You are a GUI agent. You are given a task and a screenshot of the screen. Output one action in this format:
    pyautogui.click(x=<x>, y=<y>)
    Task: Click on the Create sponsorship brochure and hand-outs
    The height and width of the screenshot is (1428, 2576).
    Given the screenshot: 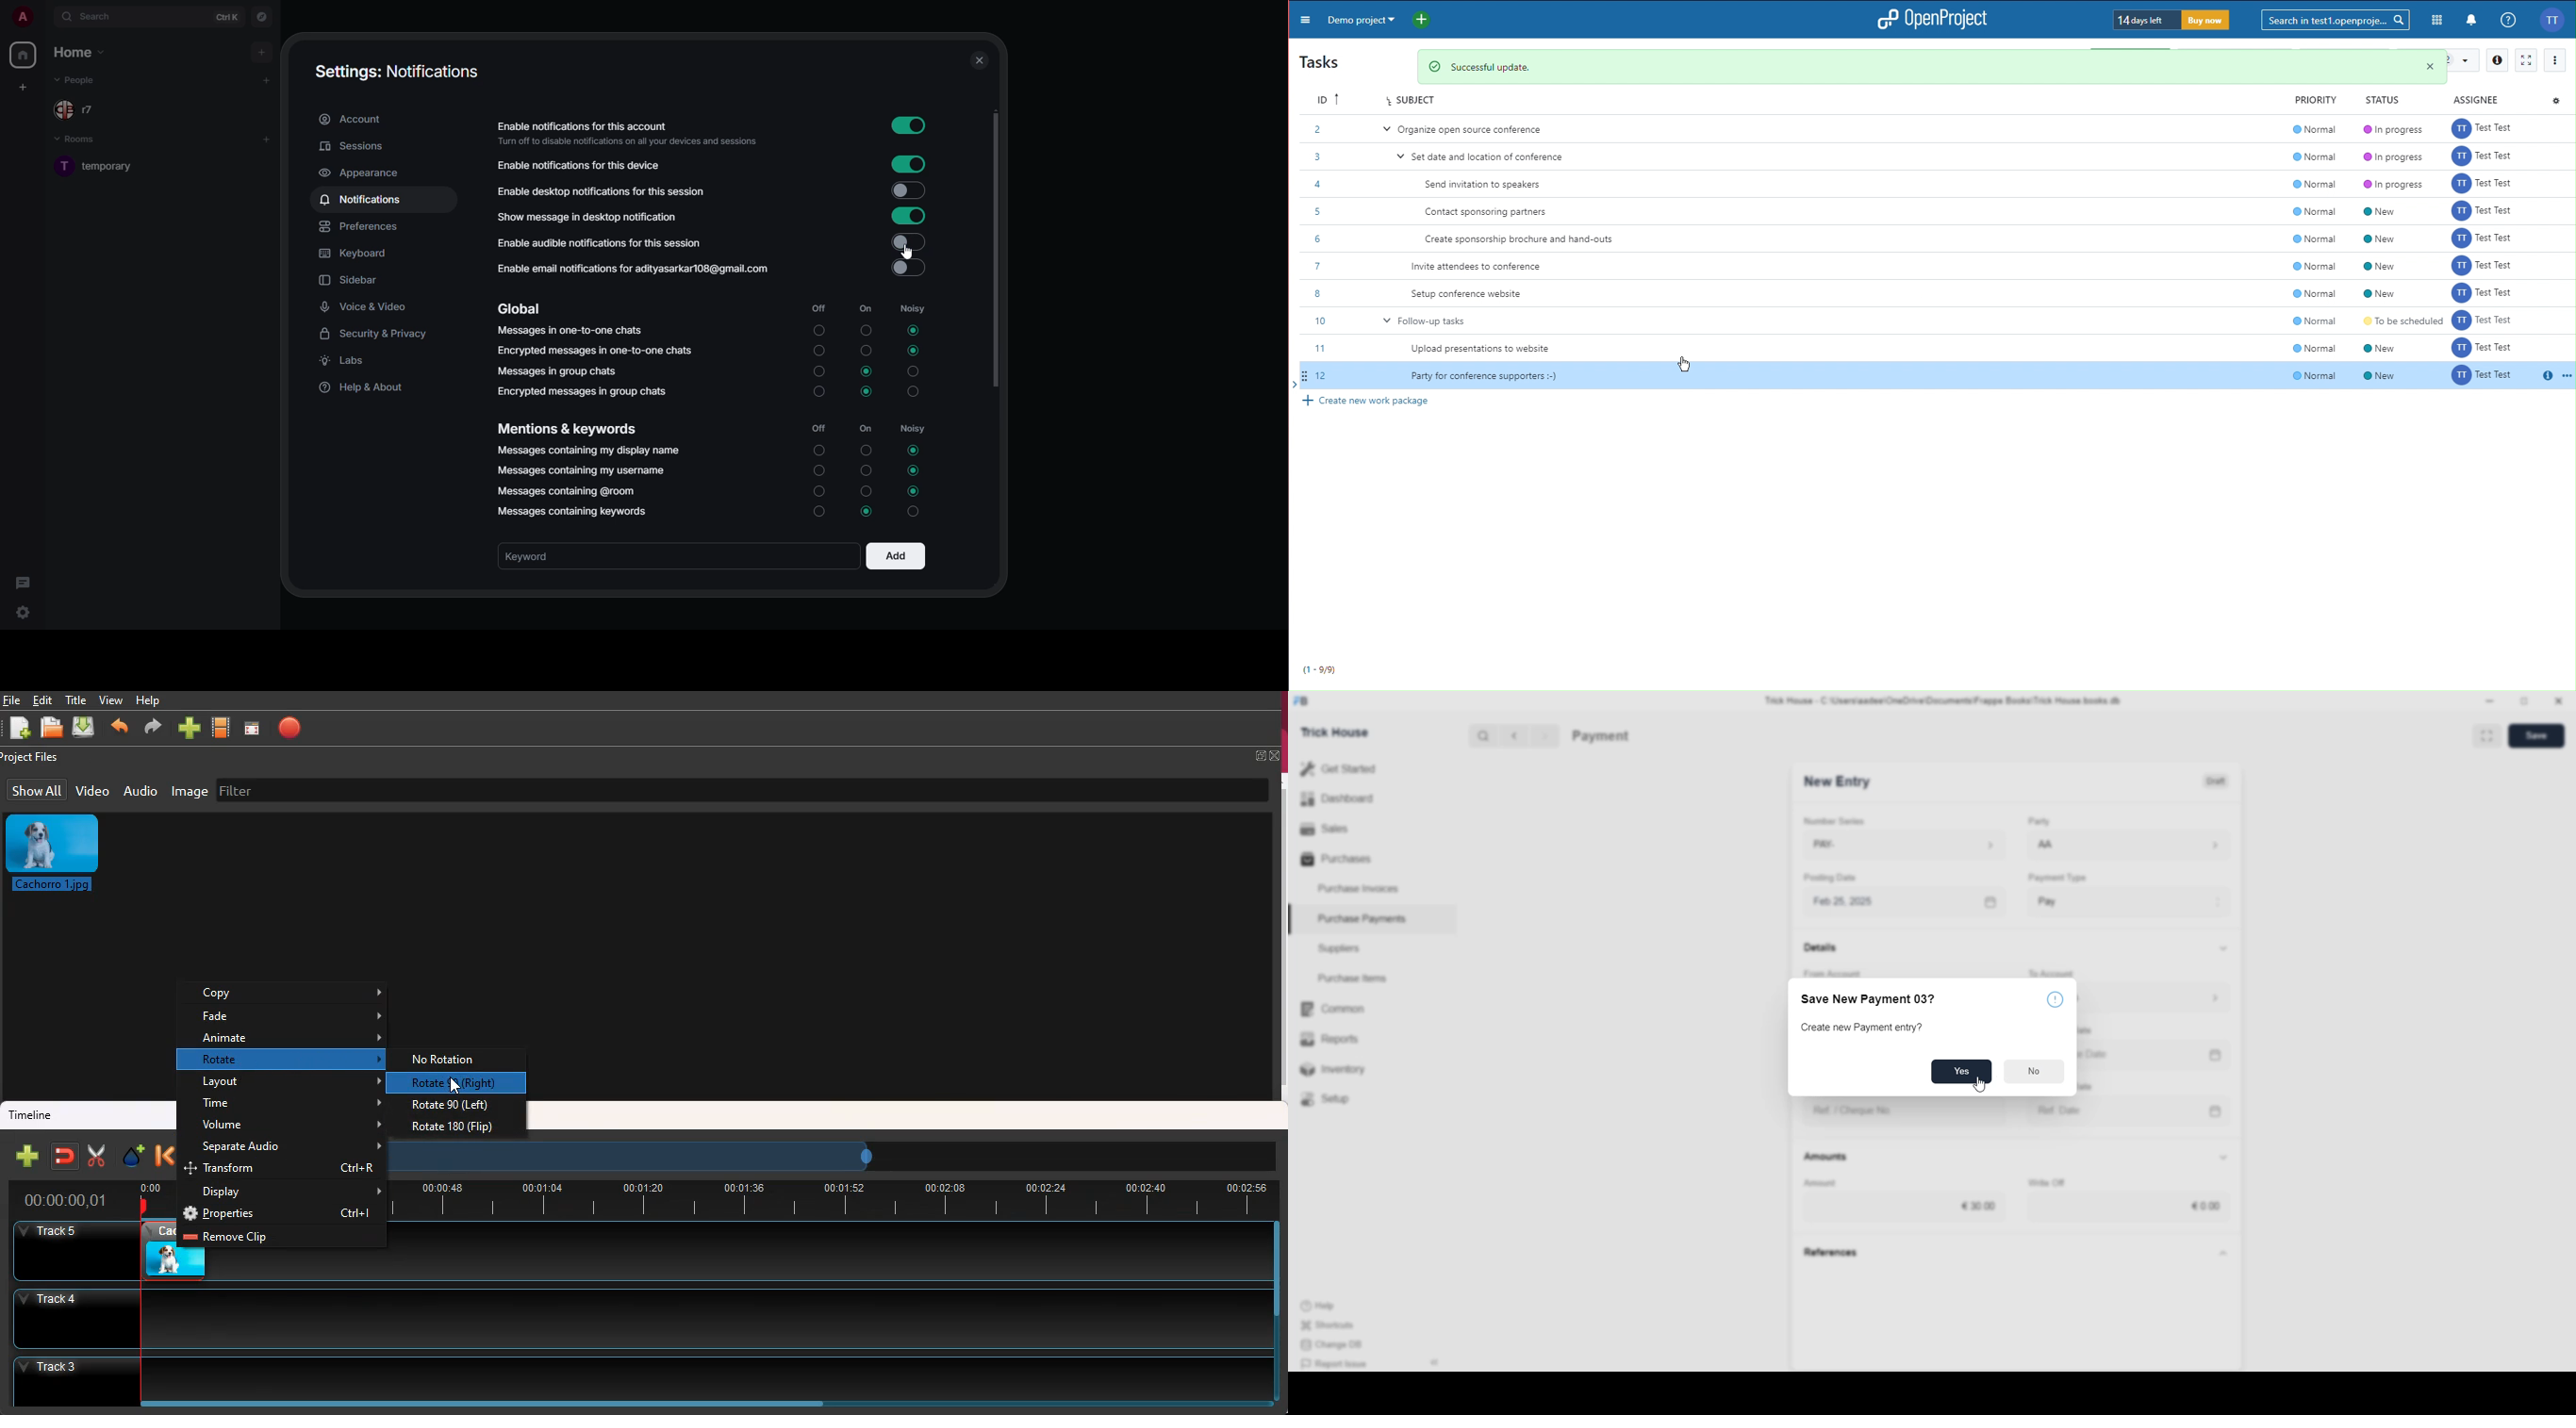 What is the action you would take?
    pyautogui.click(x=1520, y=238)
    